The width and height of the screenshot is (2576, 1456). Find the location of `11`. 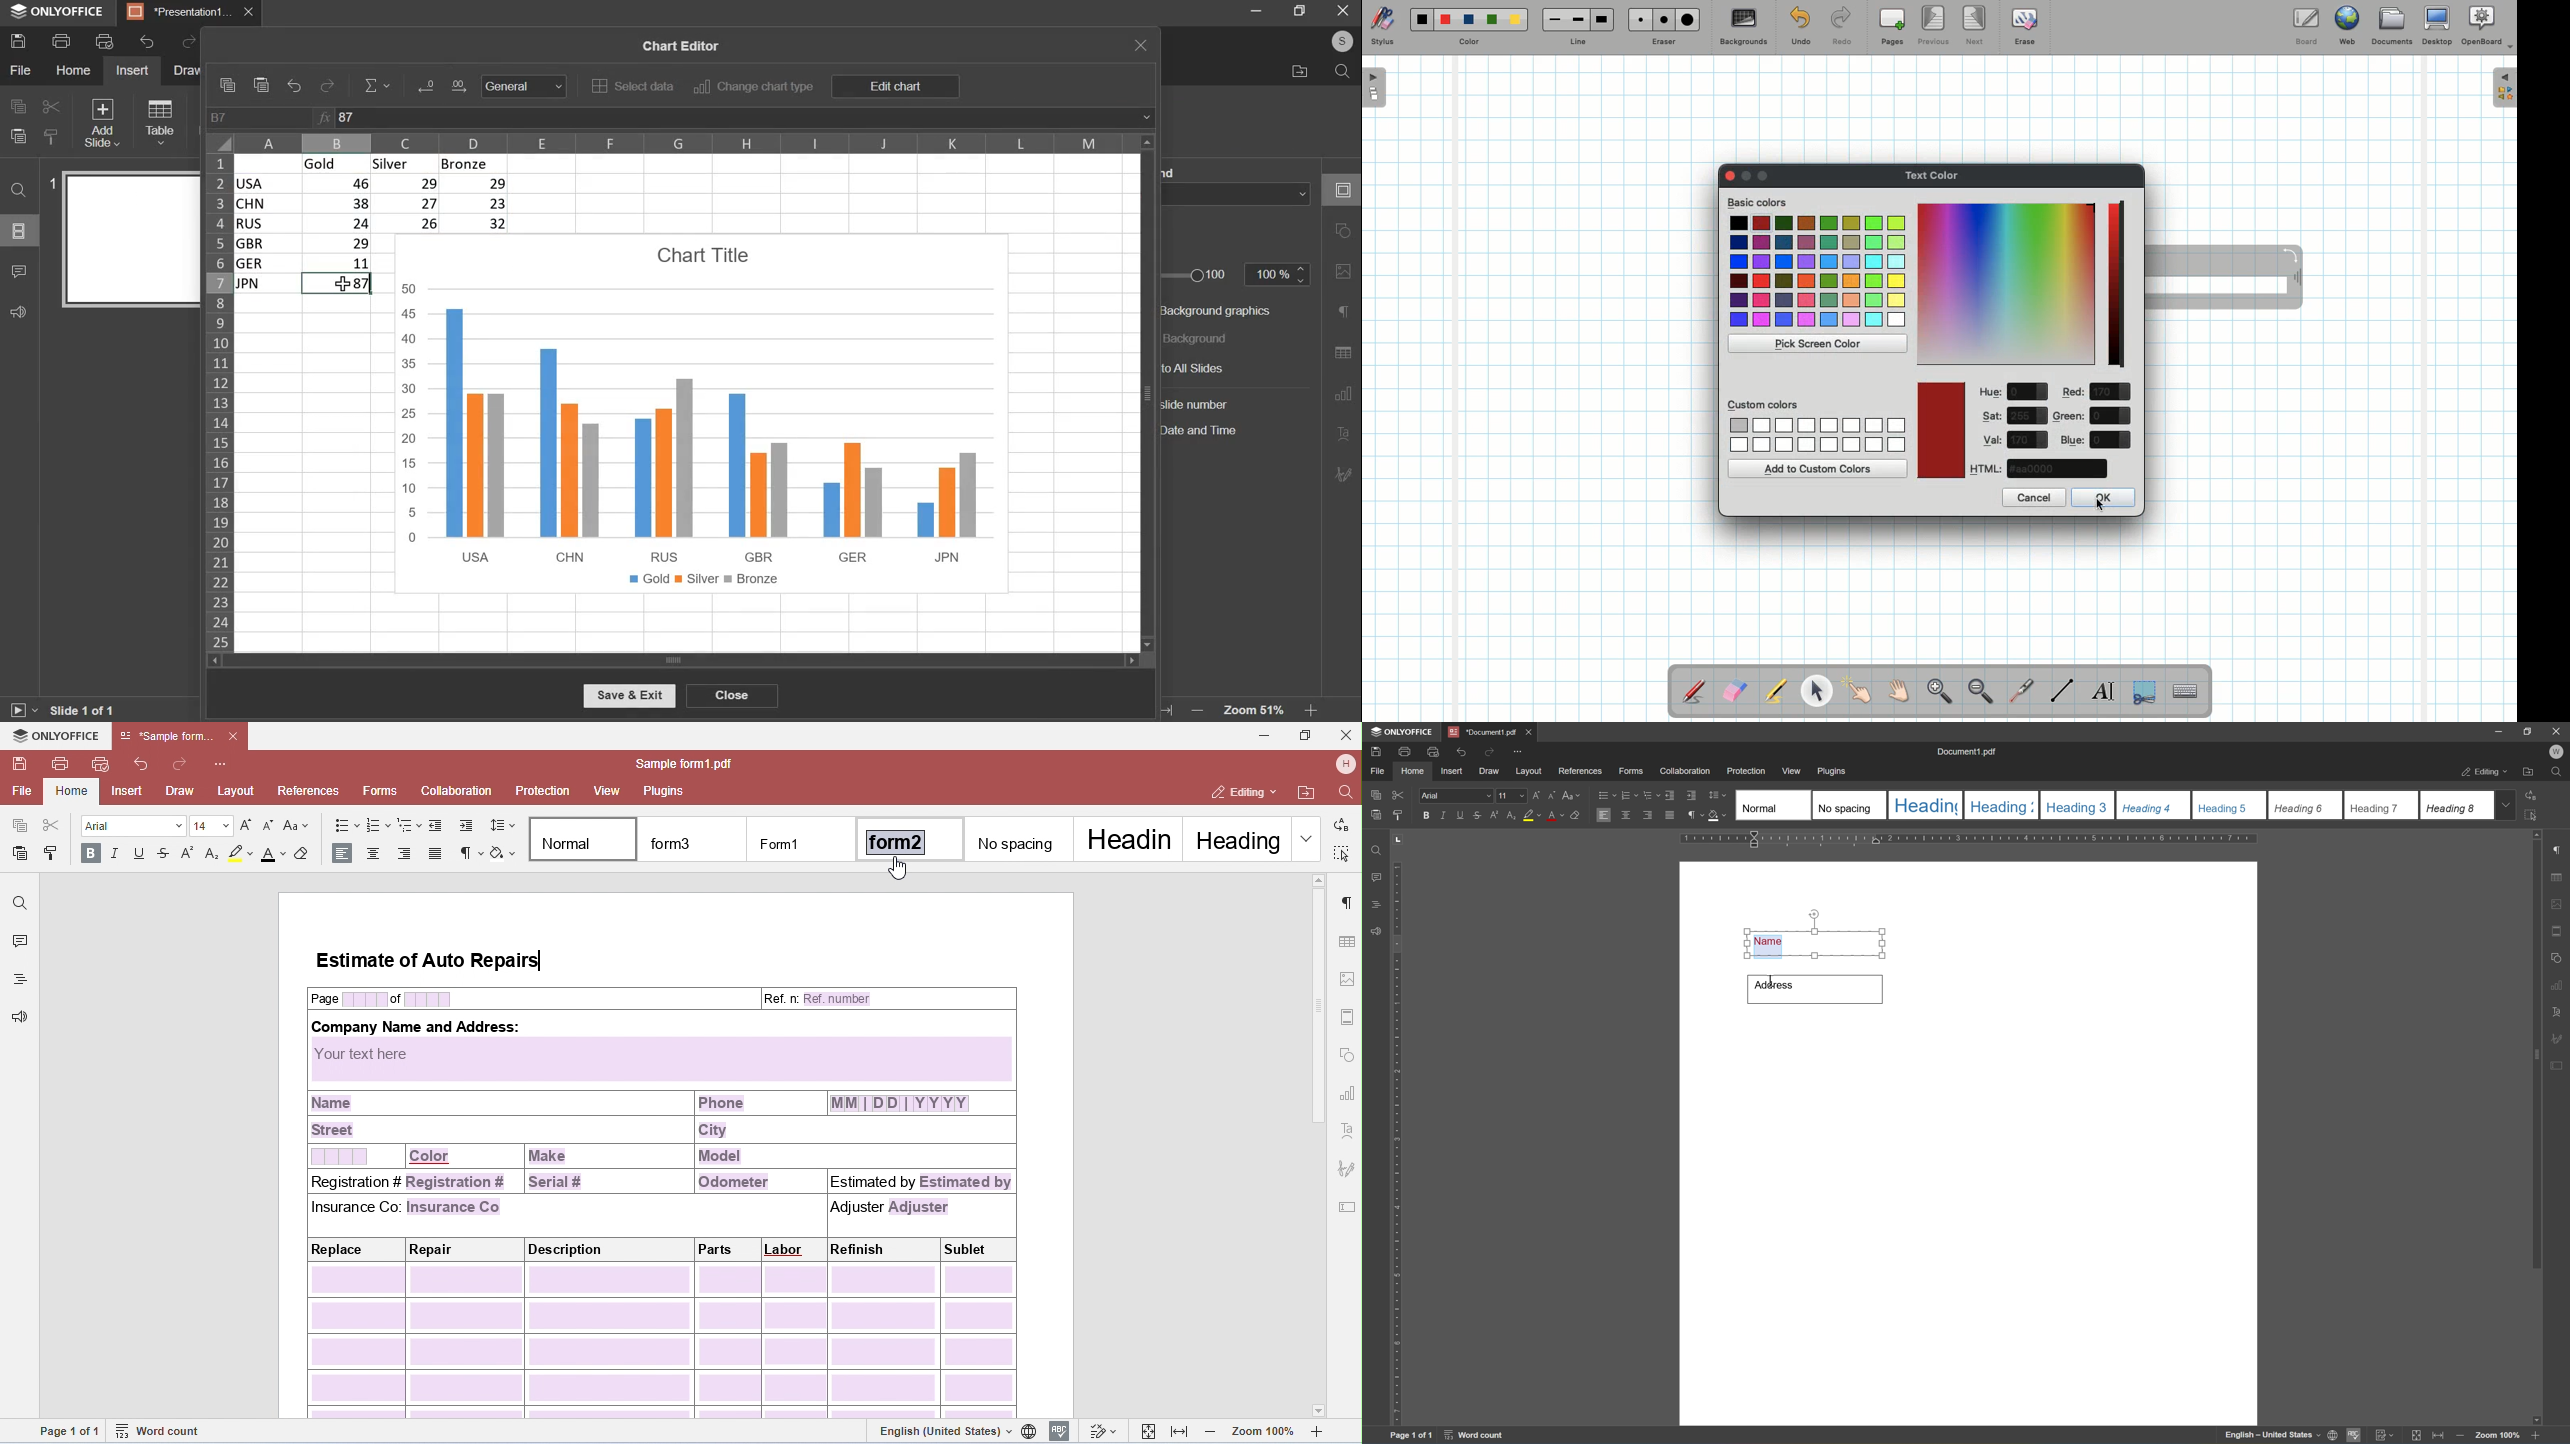

11 is located at coordinates (339, 265).